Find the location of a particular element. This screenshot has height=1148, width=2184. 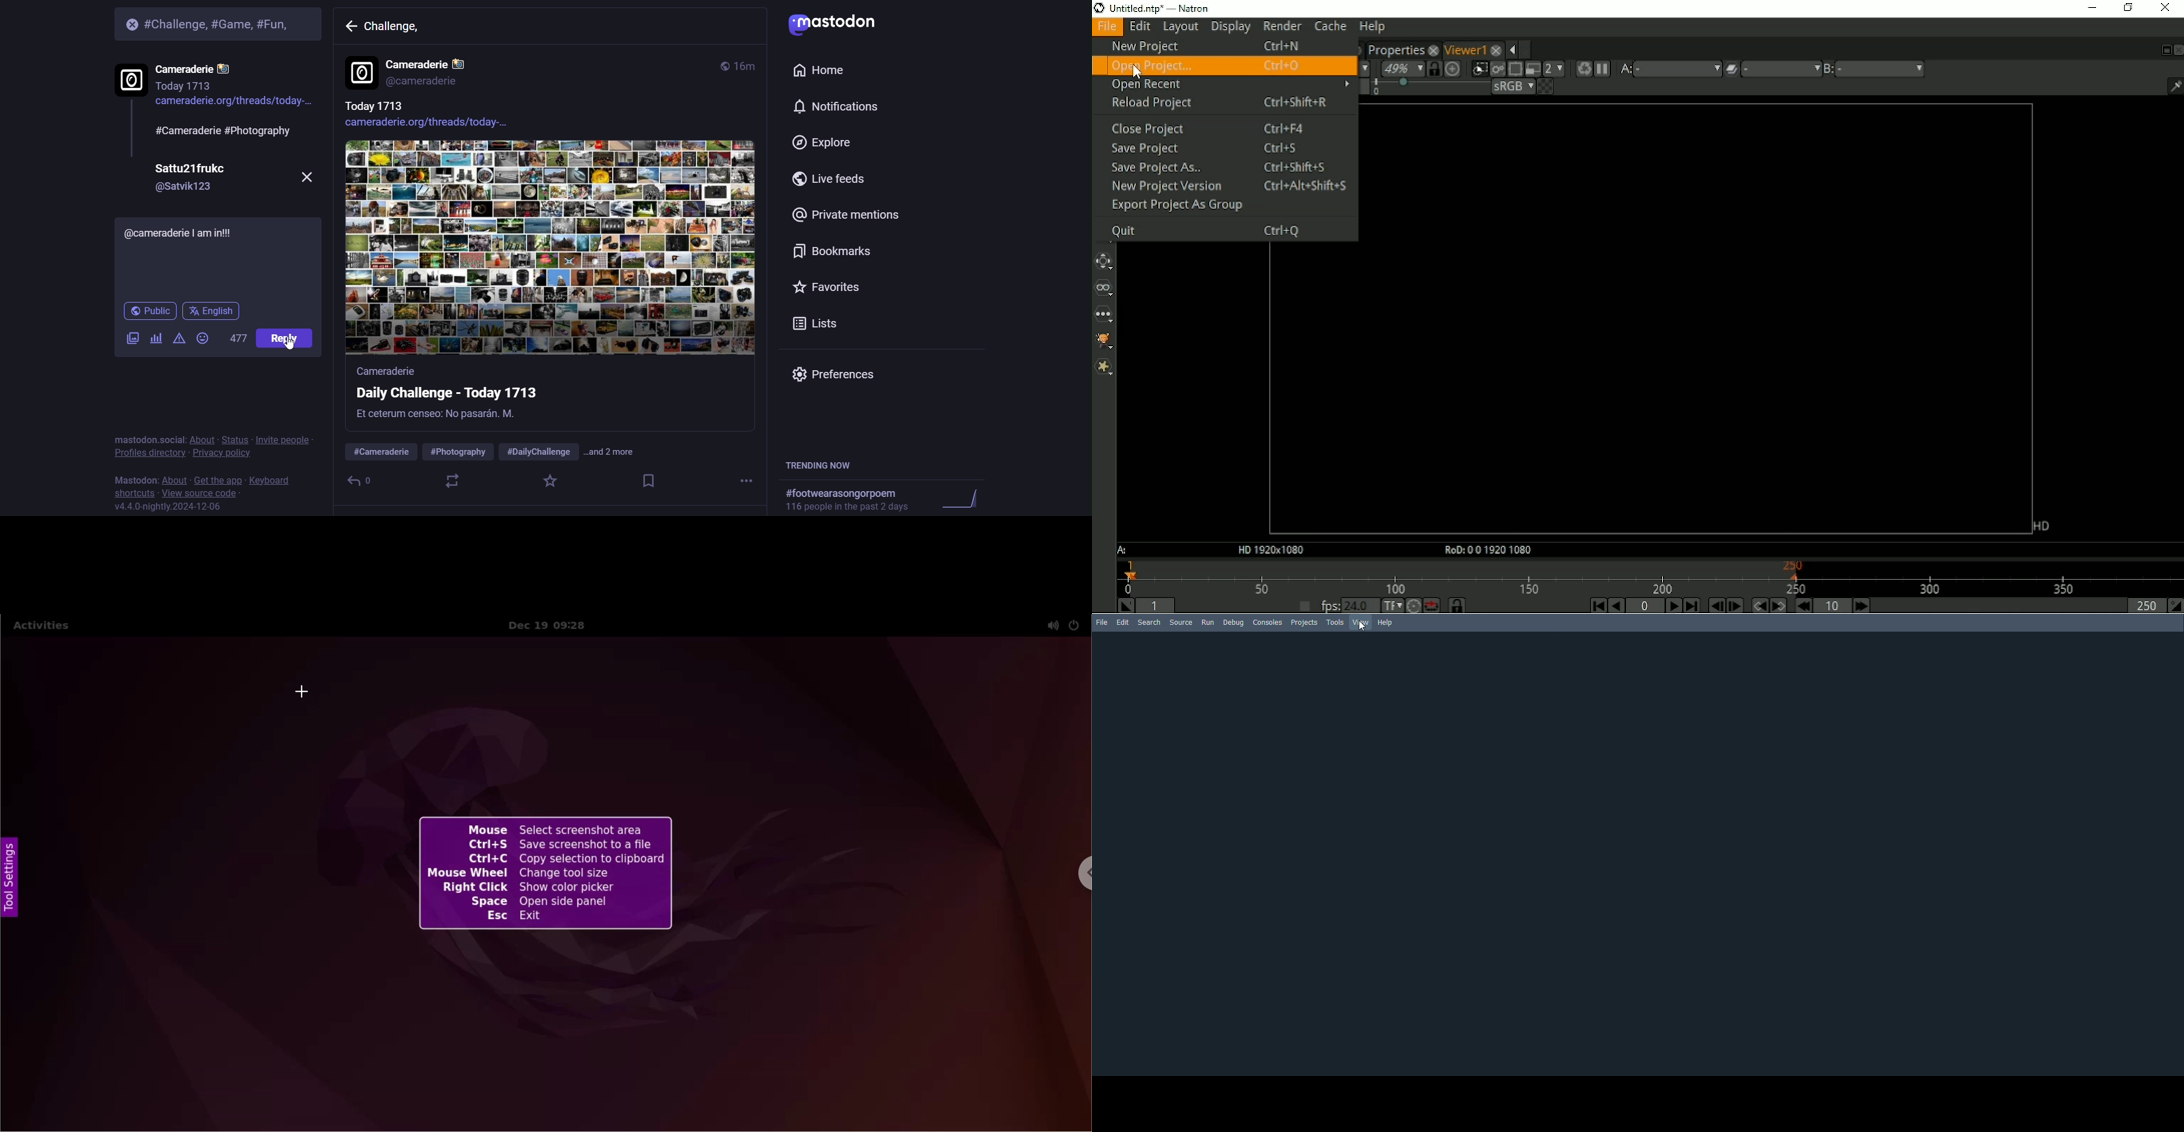

about is located at coordinates (175, 478).